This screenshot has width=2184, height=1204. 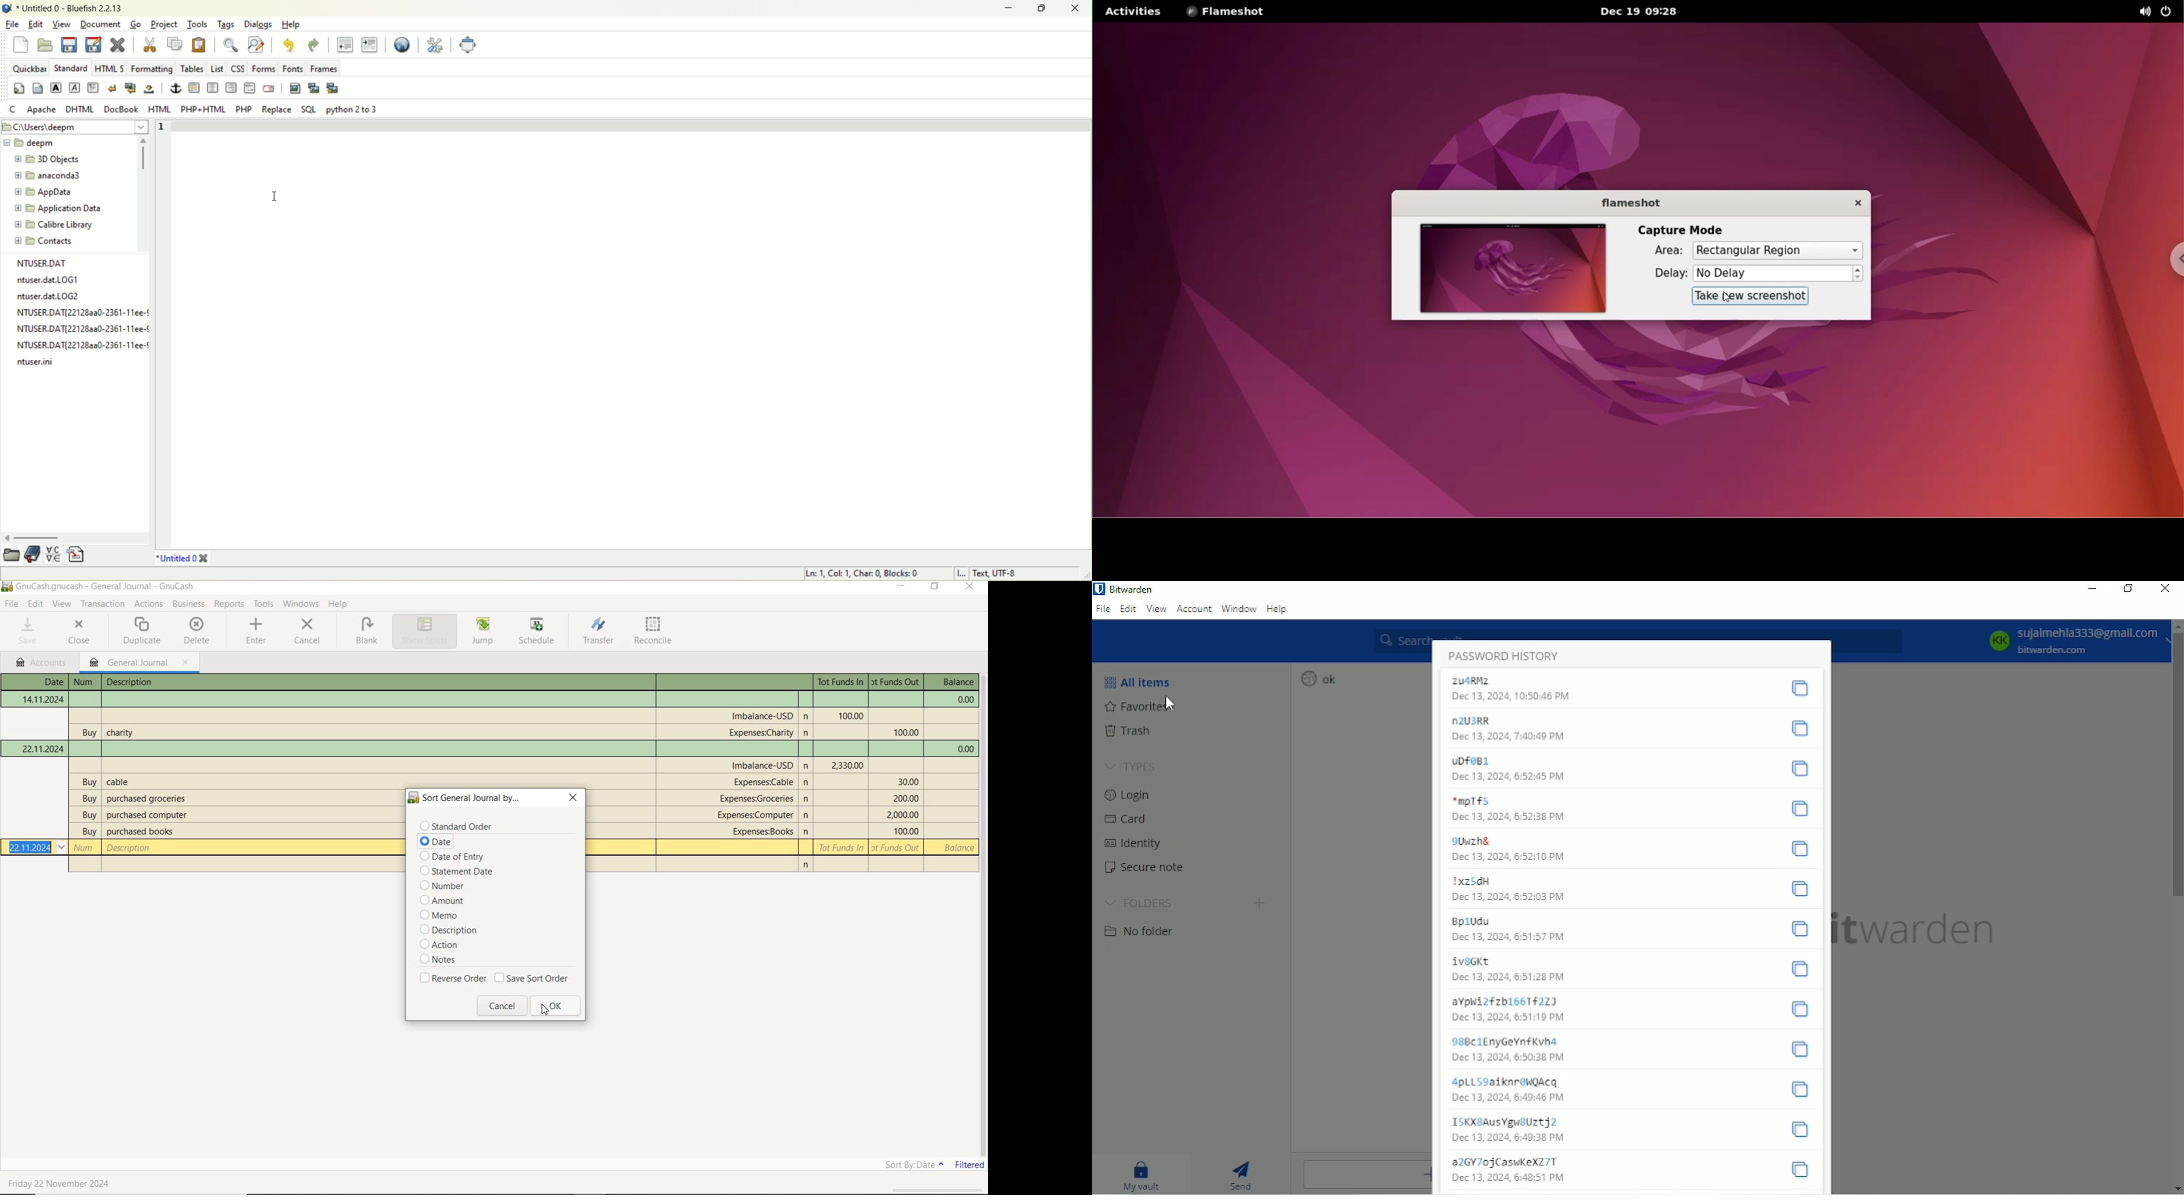 I want to click on buy, so click(x=89, y=832).